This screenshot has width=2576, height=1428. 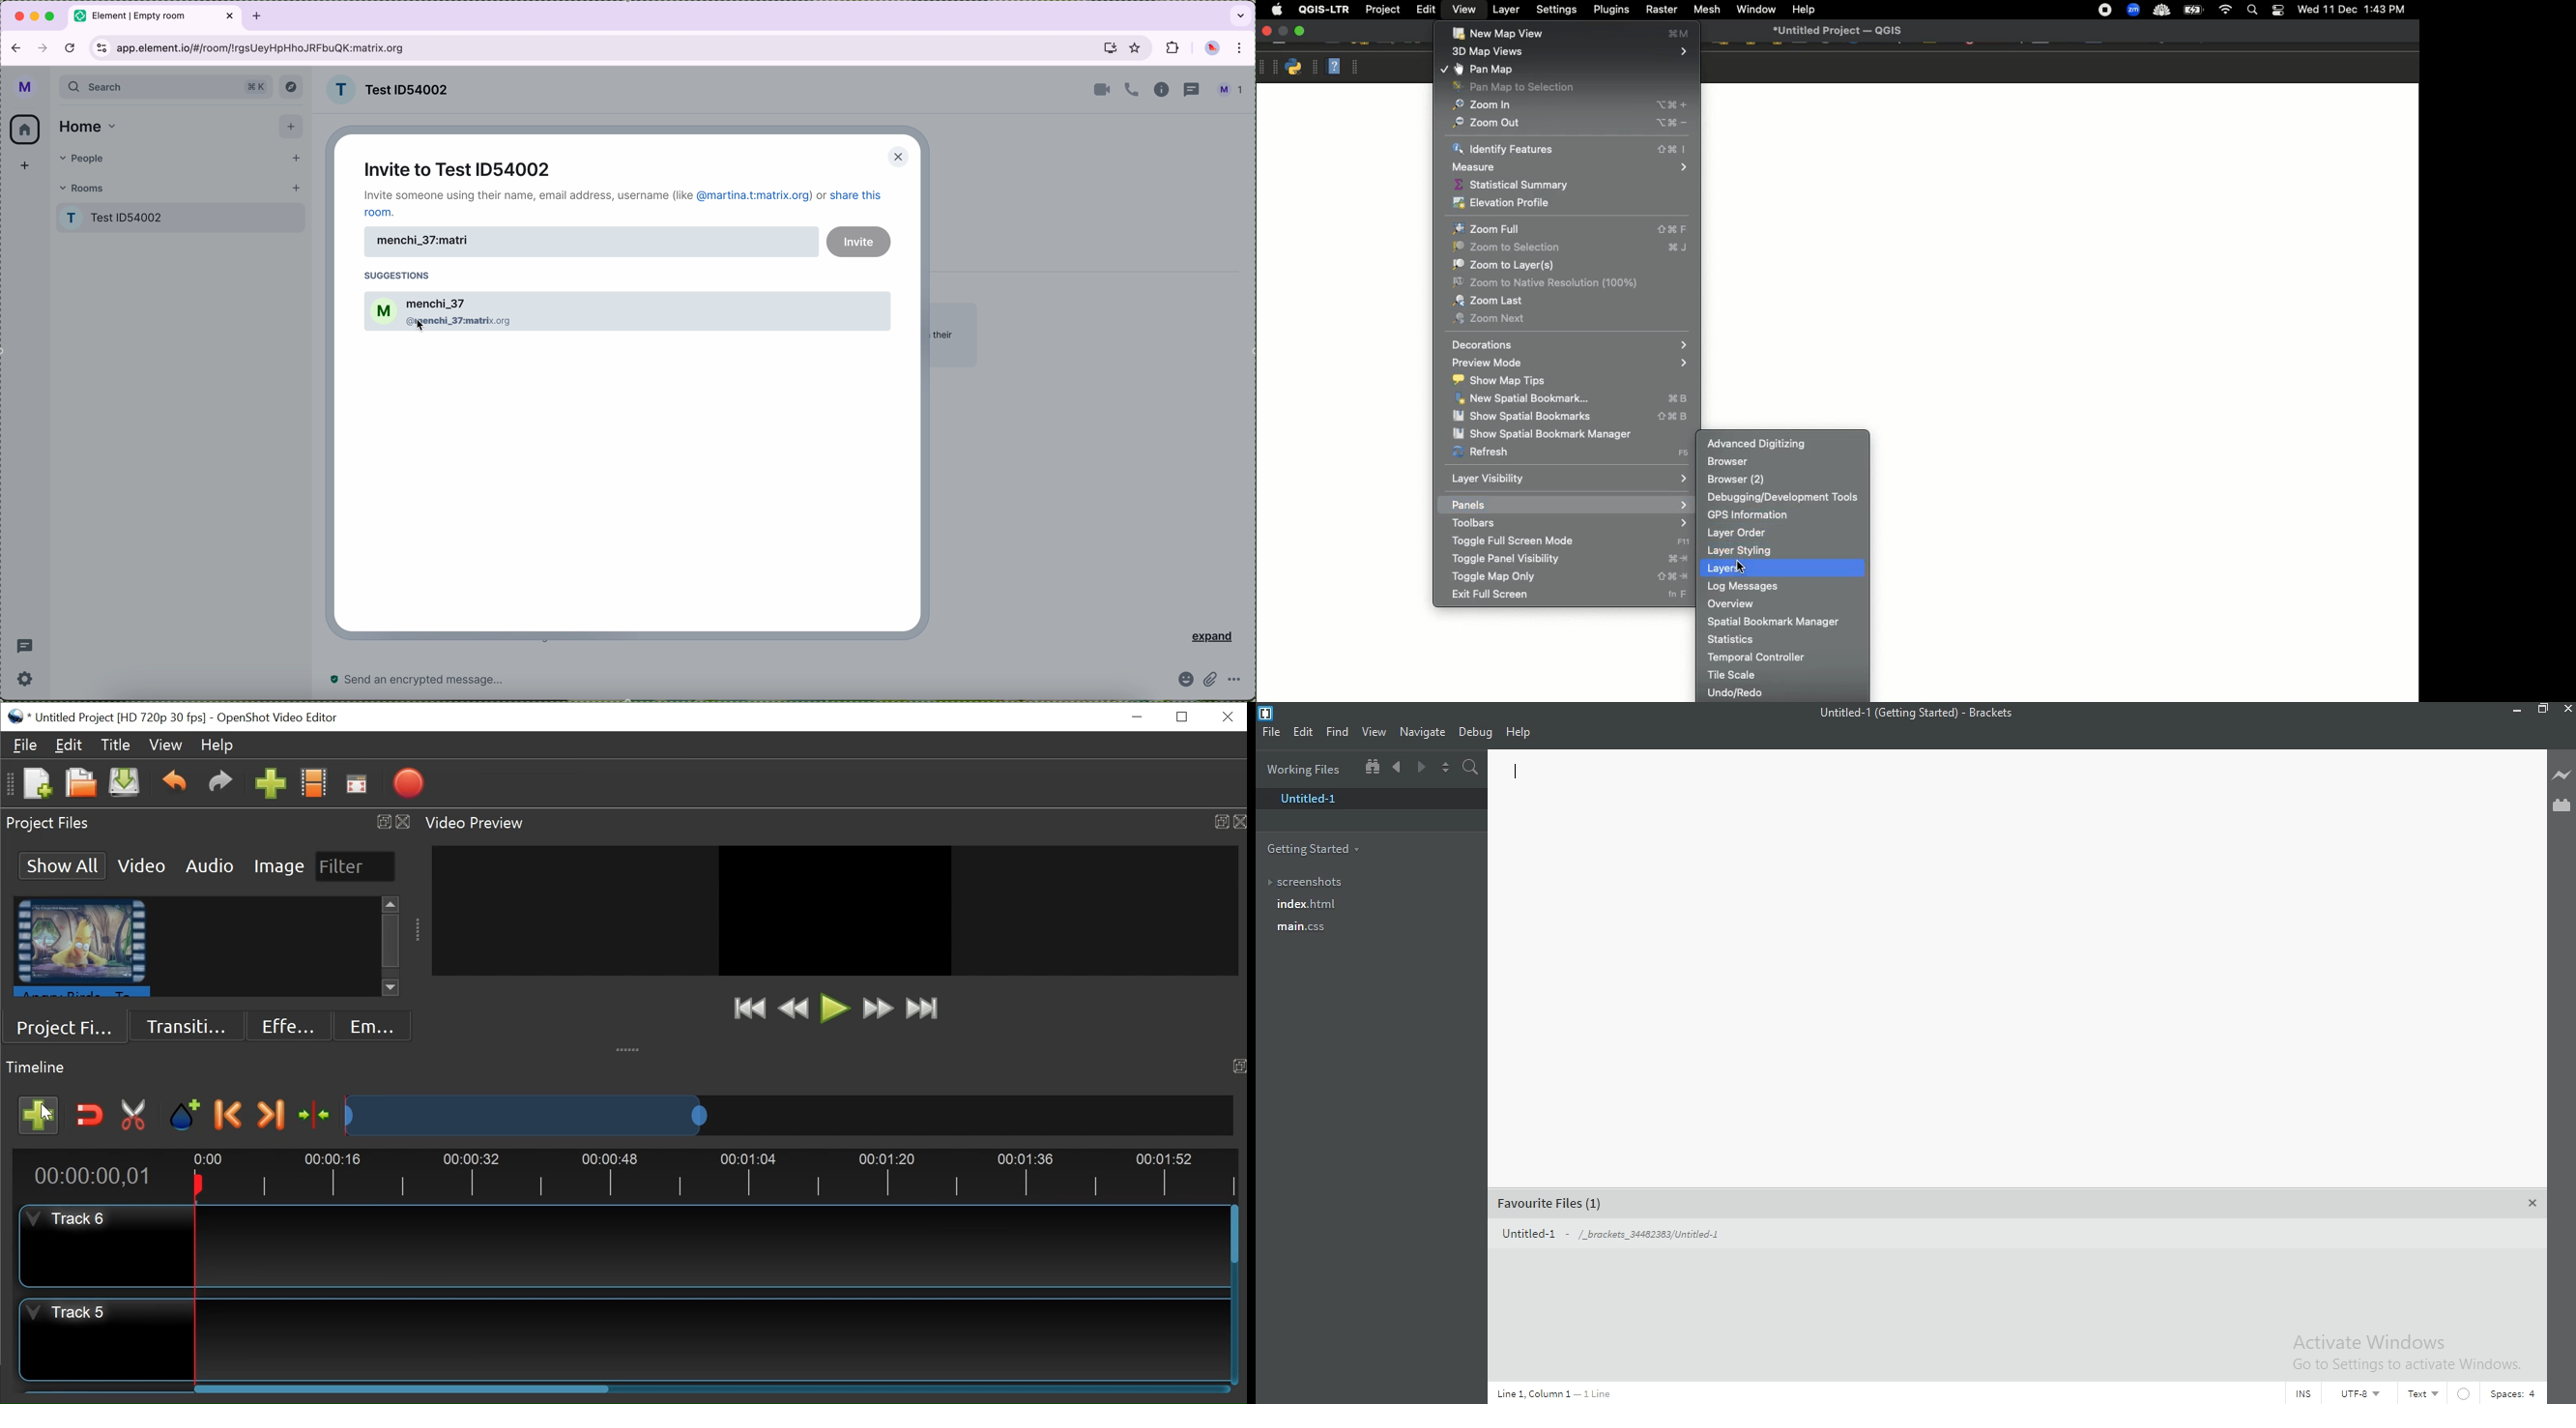 I want to click on Tie scale, so click(x=1783, y=673).